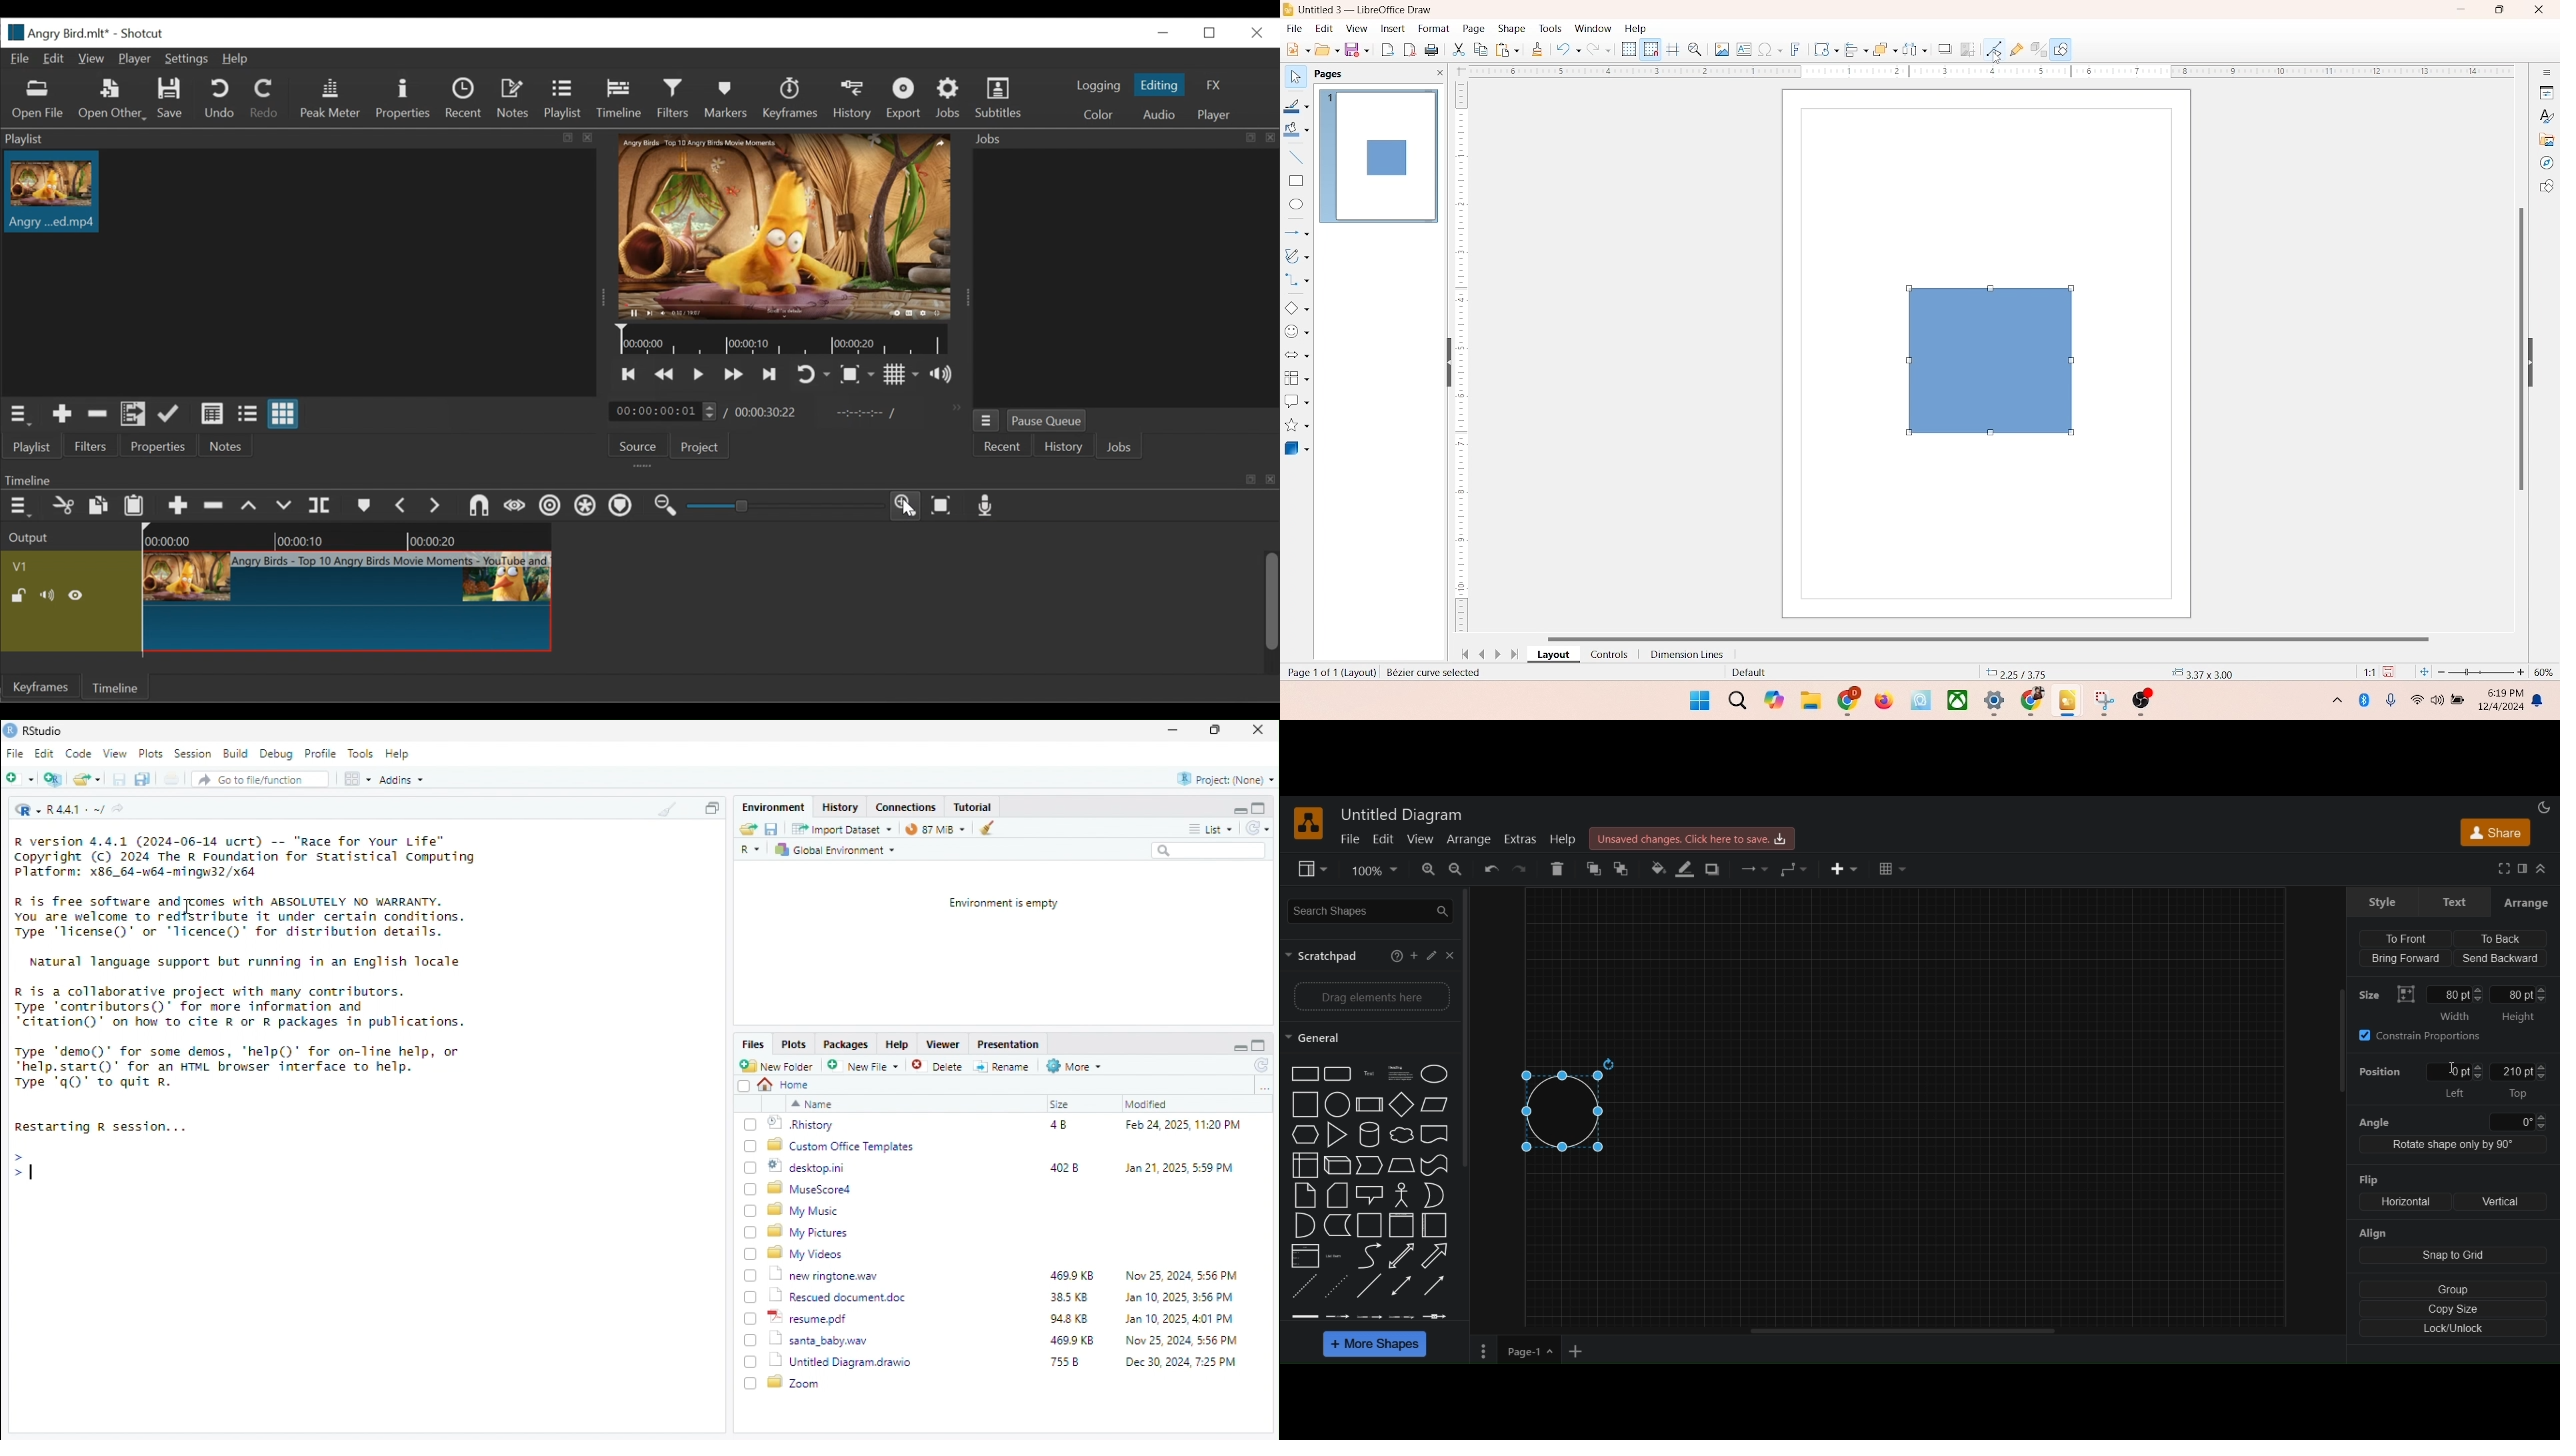 This screenshot has width=2576, height=1456. I want to click on callout, so click(1296, 401).